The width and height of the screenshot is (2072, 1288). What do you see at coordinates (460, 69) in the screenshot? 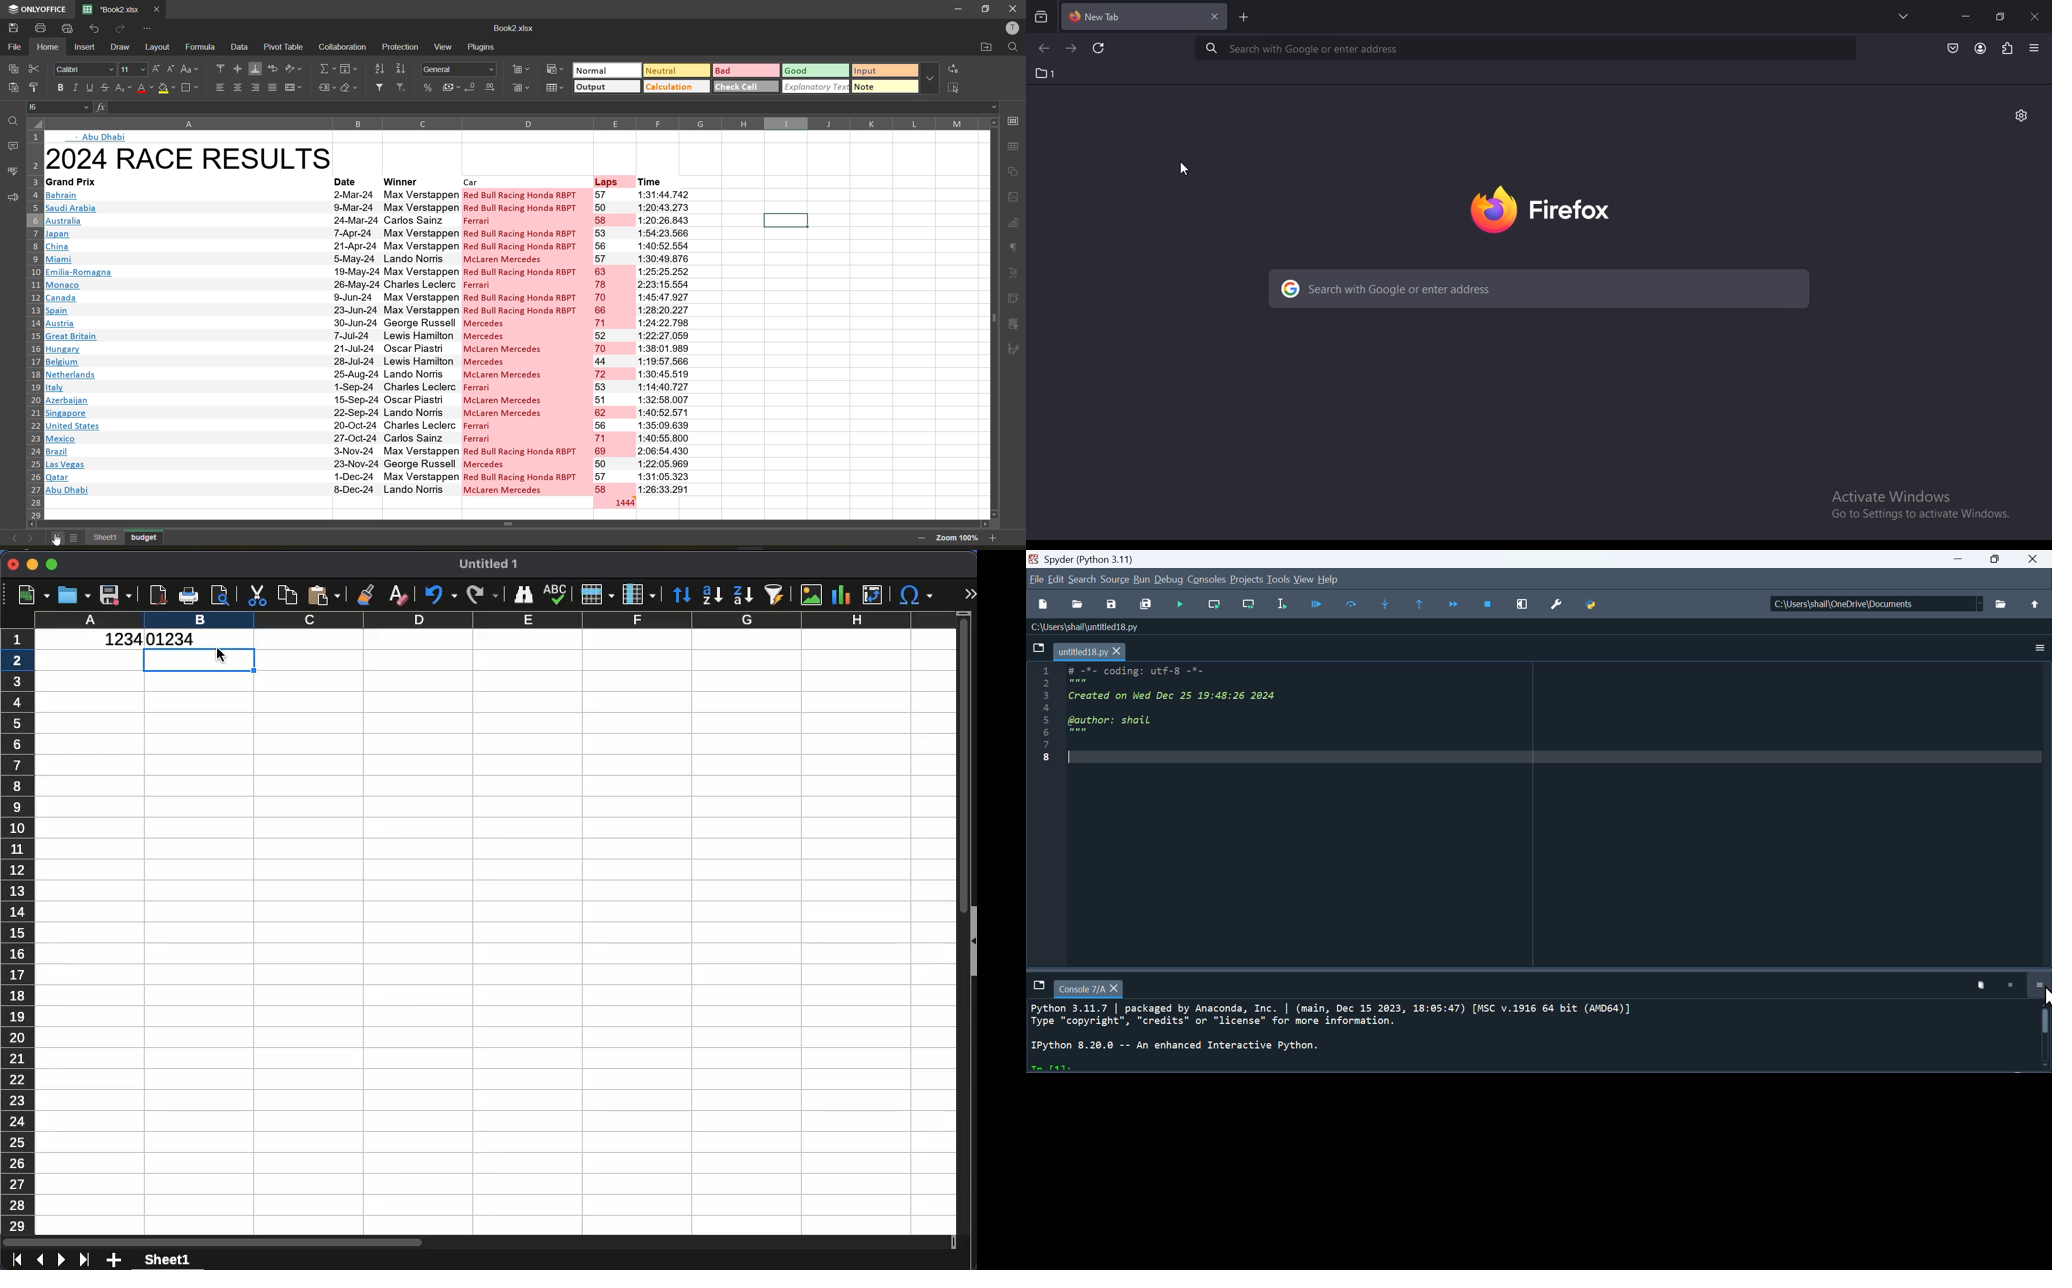
I see `number format` at bounding box center [460, 69].